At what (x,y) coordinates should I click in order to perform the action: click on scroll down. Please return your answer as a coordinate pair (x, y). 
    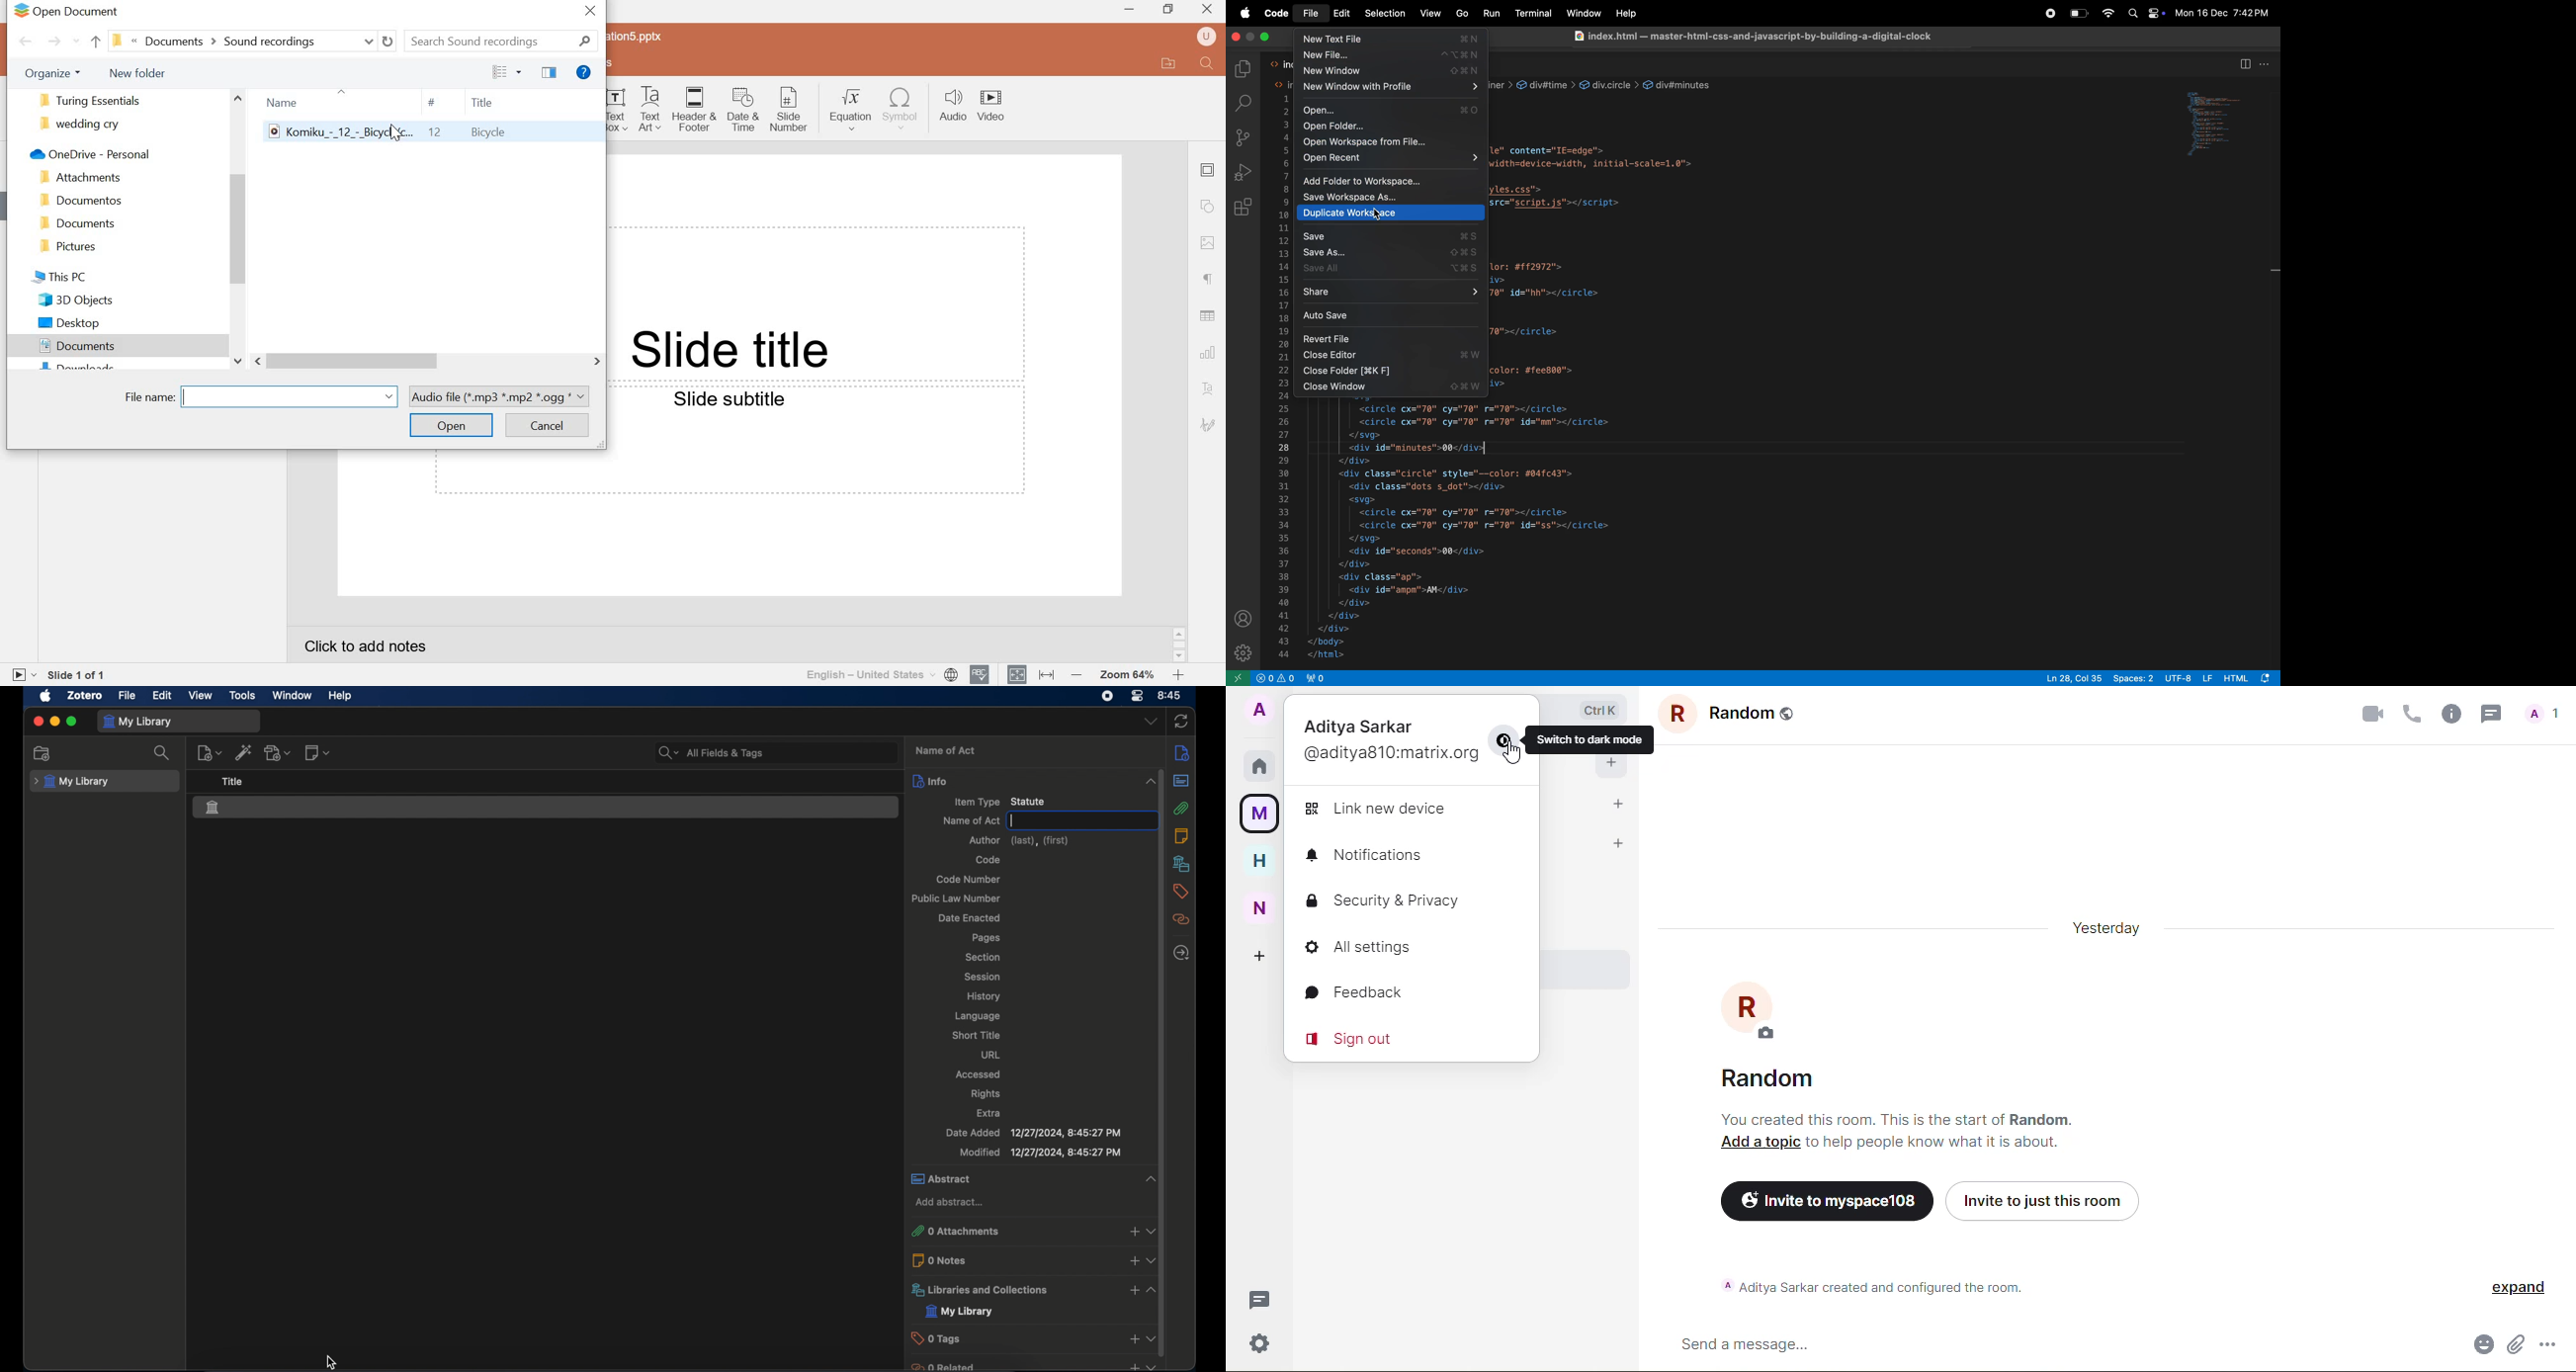
    Looking at the image, I should click on (1180, 657).